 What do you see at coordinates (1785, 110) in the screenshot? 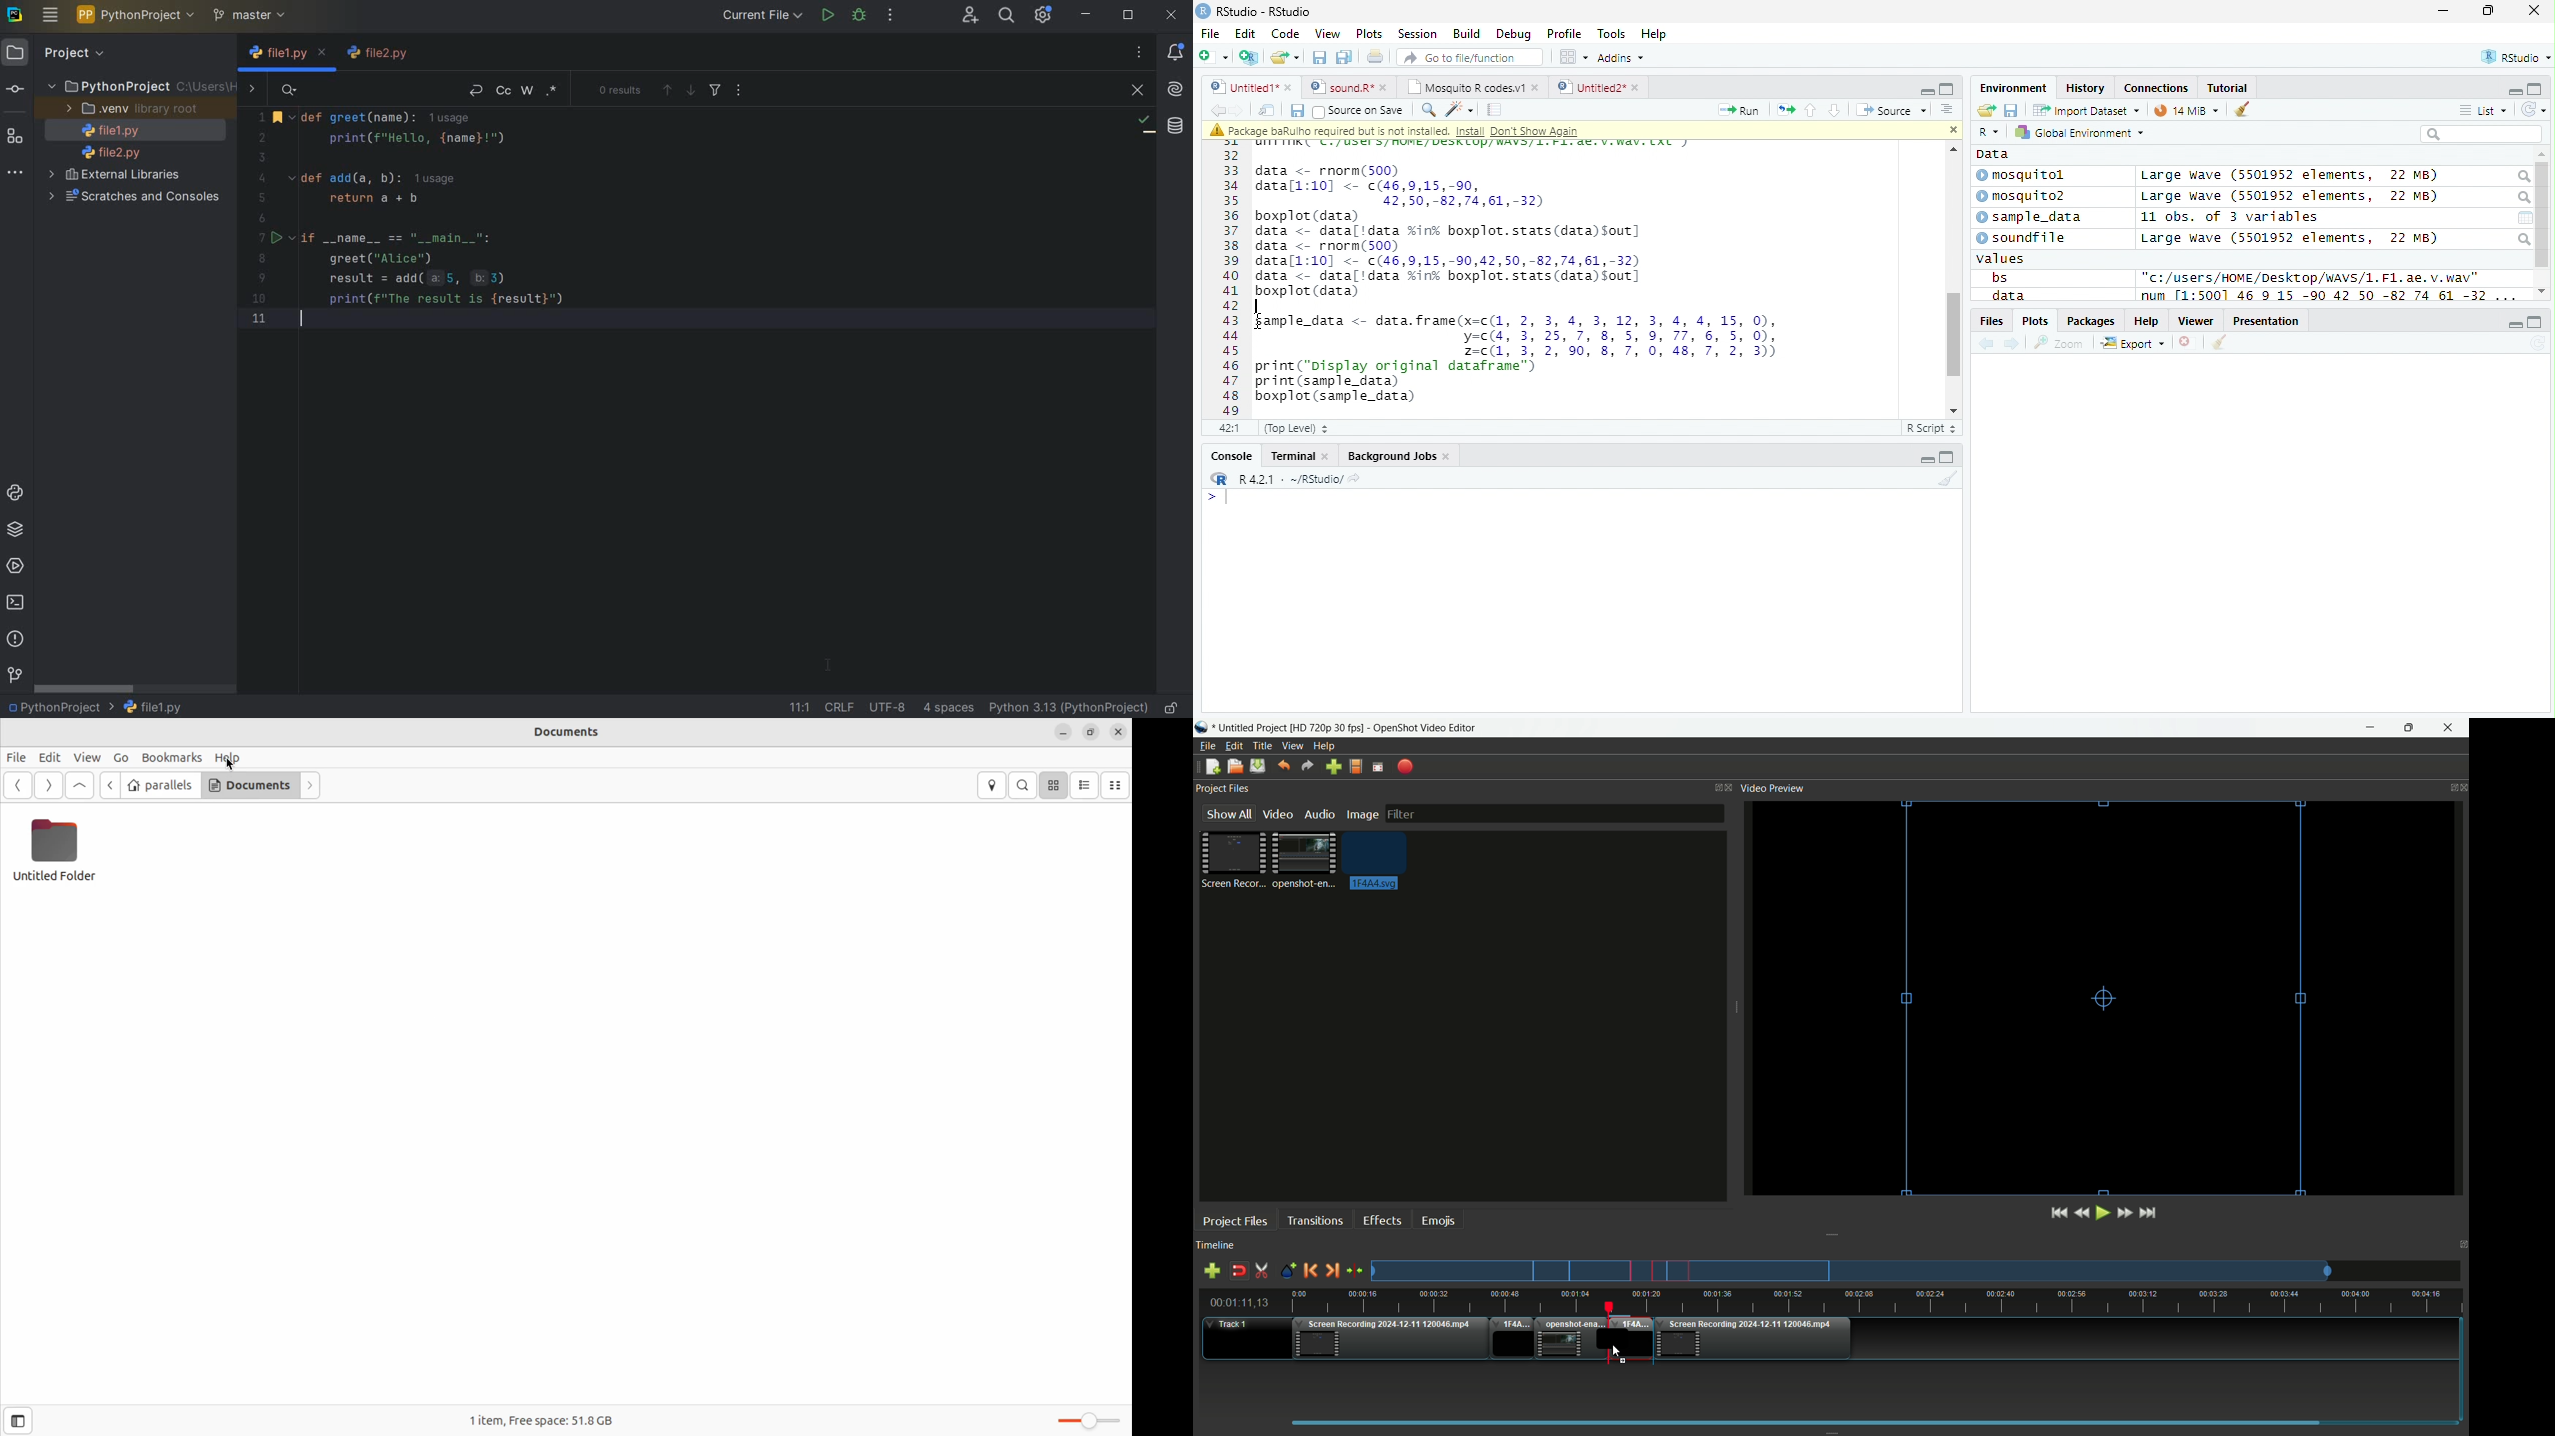
I see `Re-run the previous code` at bounding box center [1785, 110].